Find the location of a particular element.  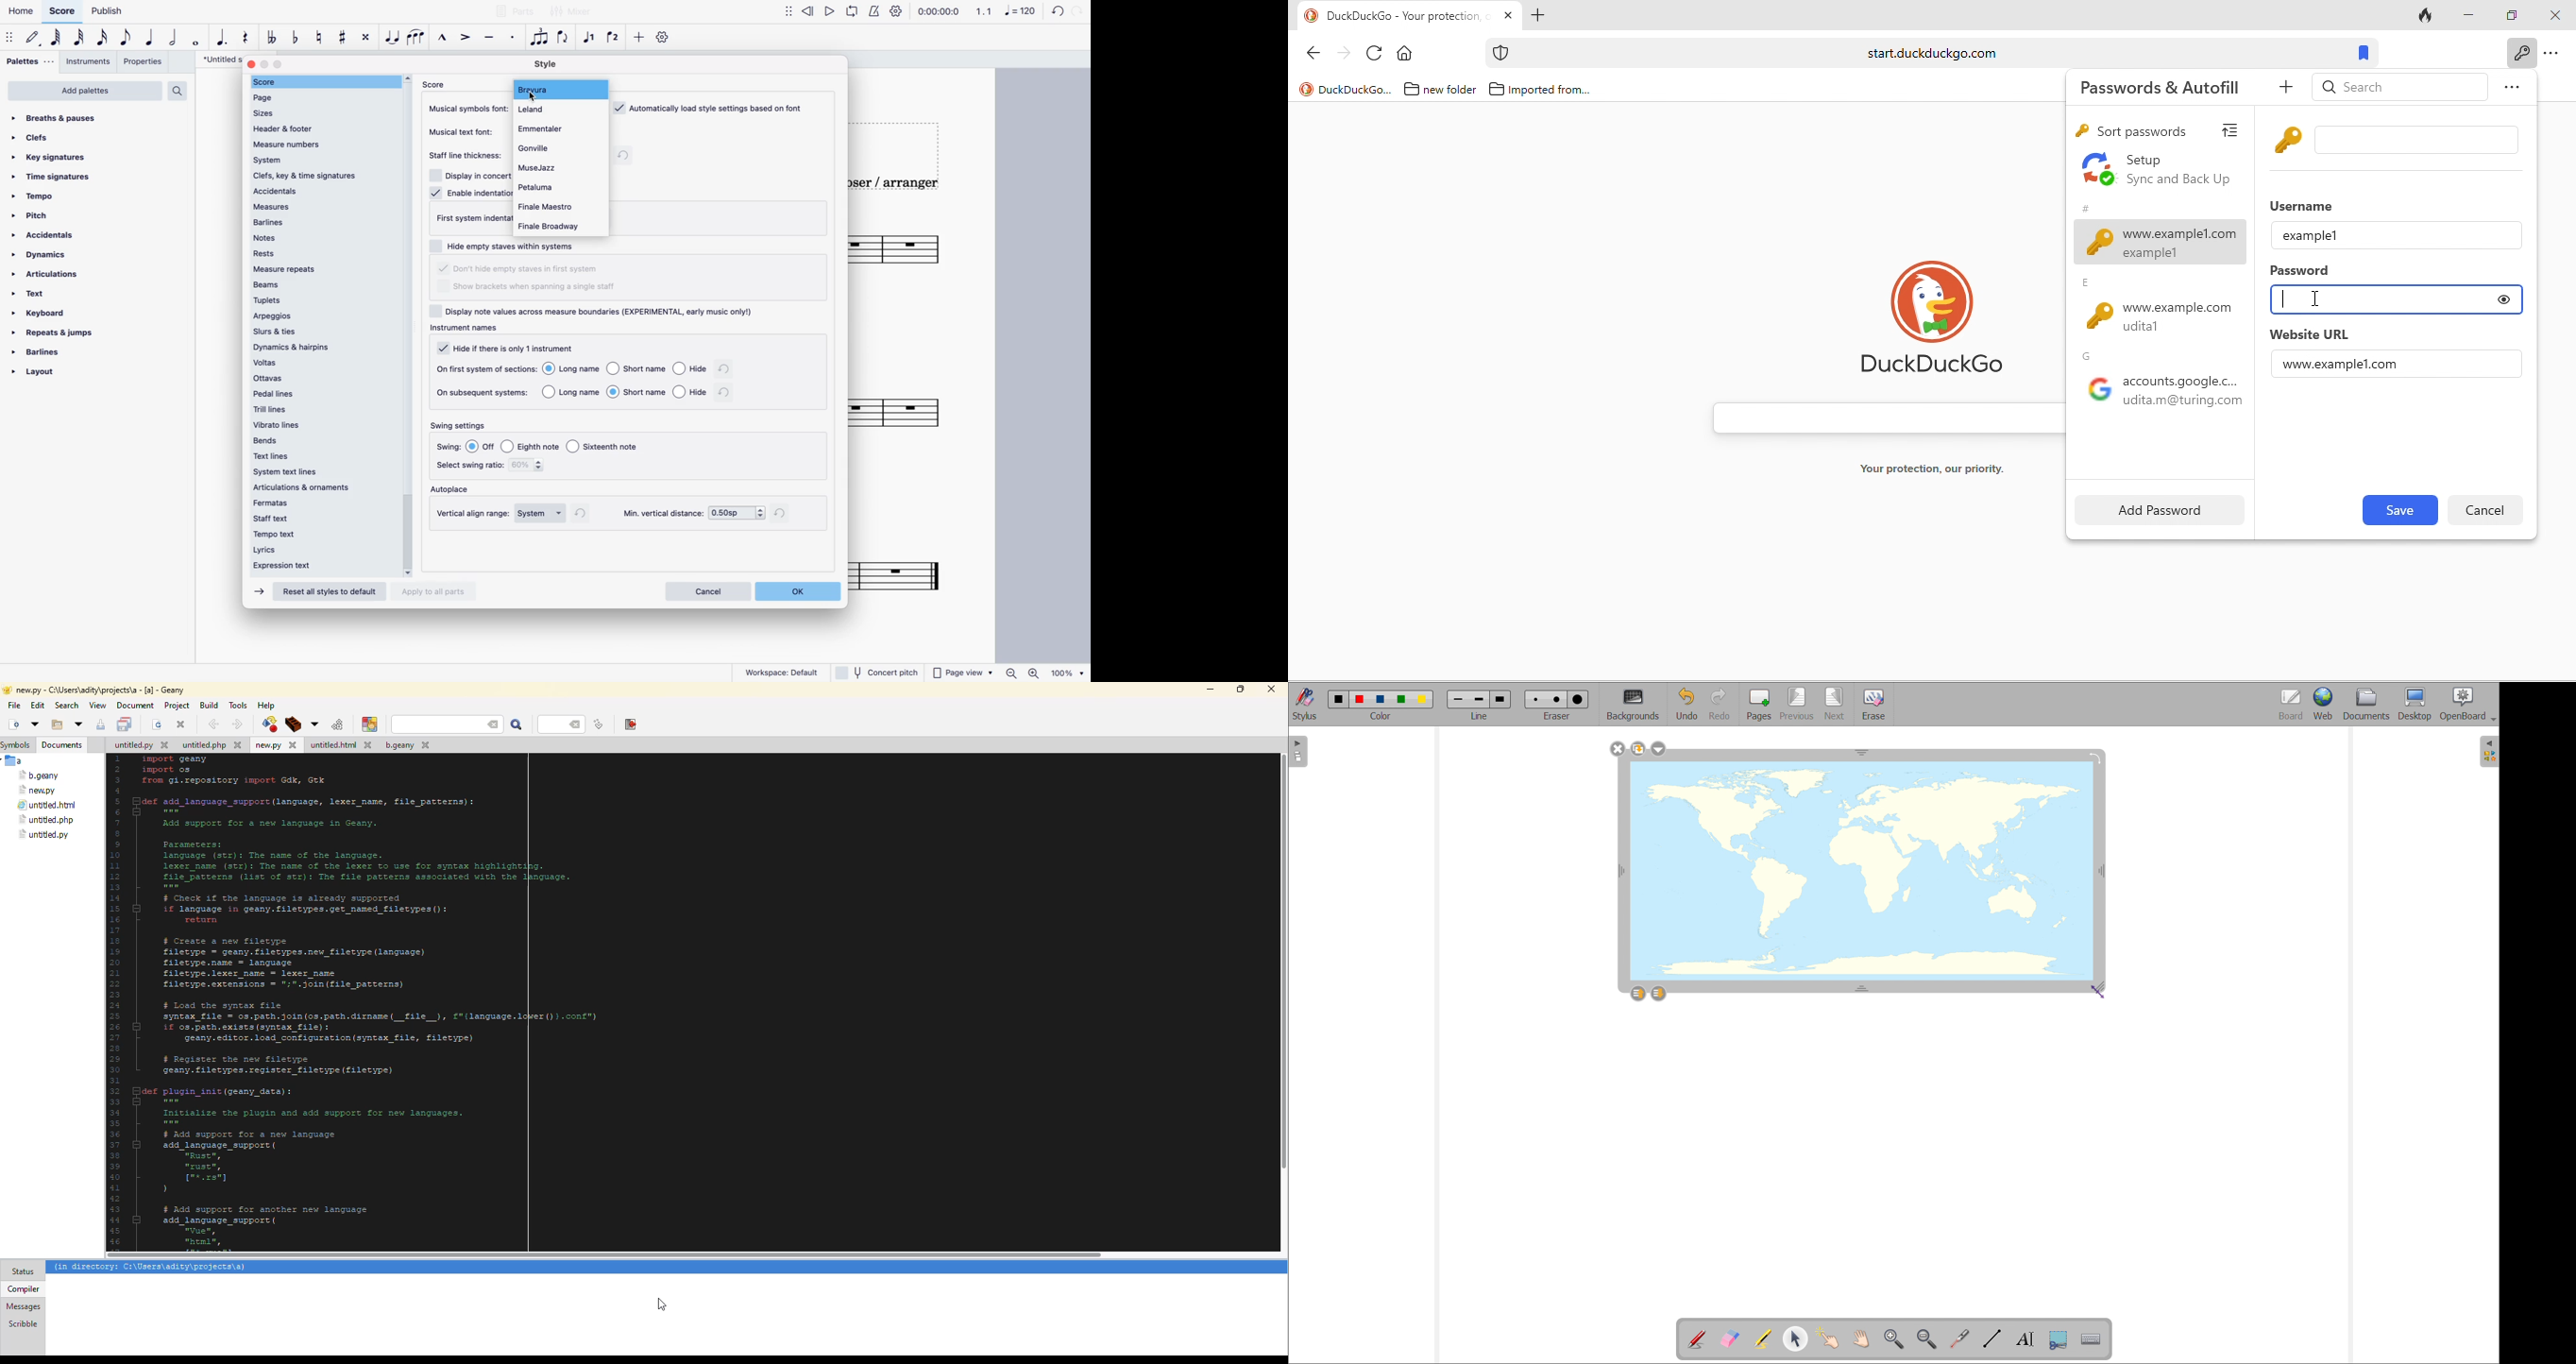

voice 1 is located at coordinates (588, 40).